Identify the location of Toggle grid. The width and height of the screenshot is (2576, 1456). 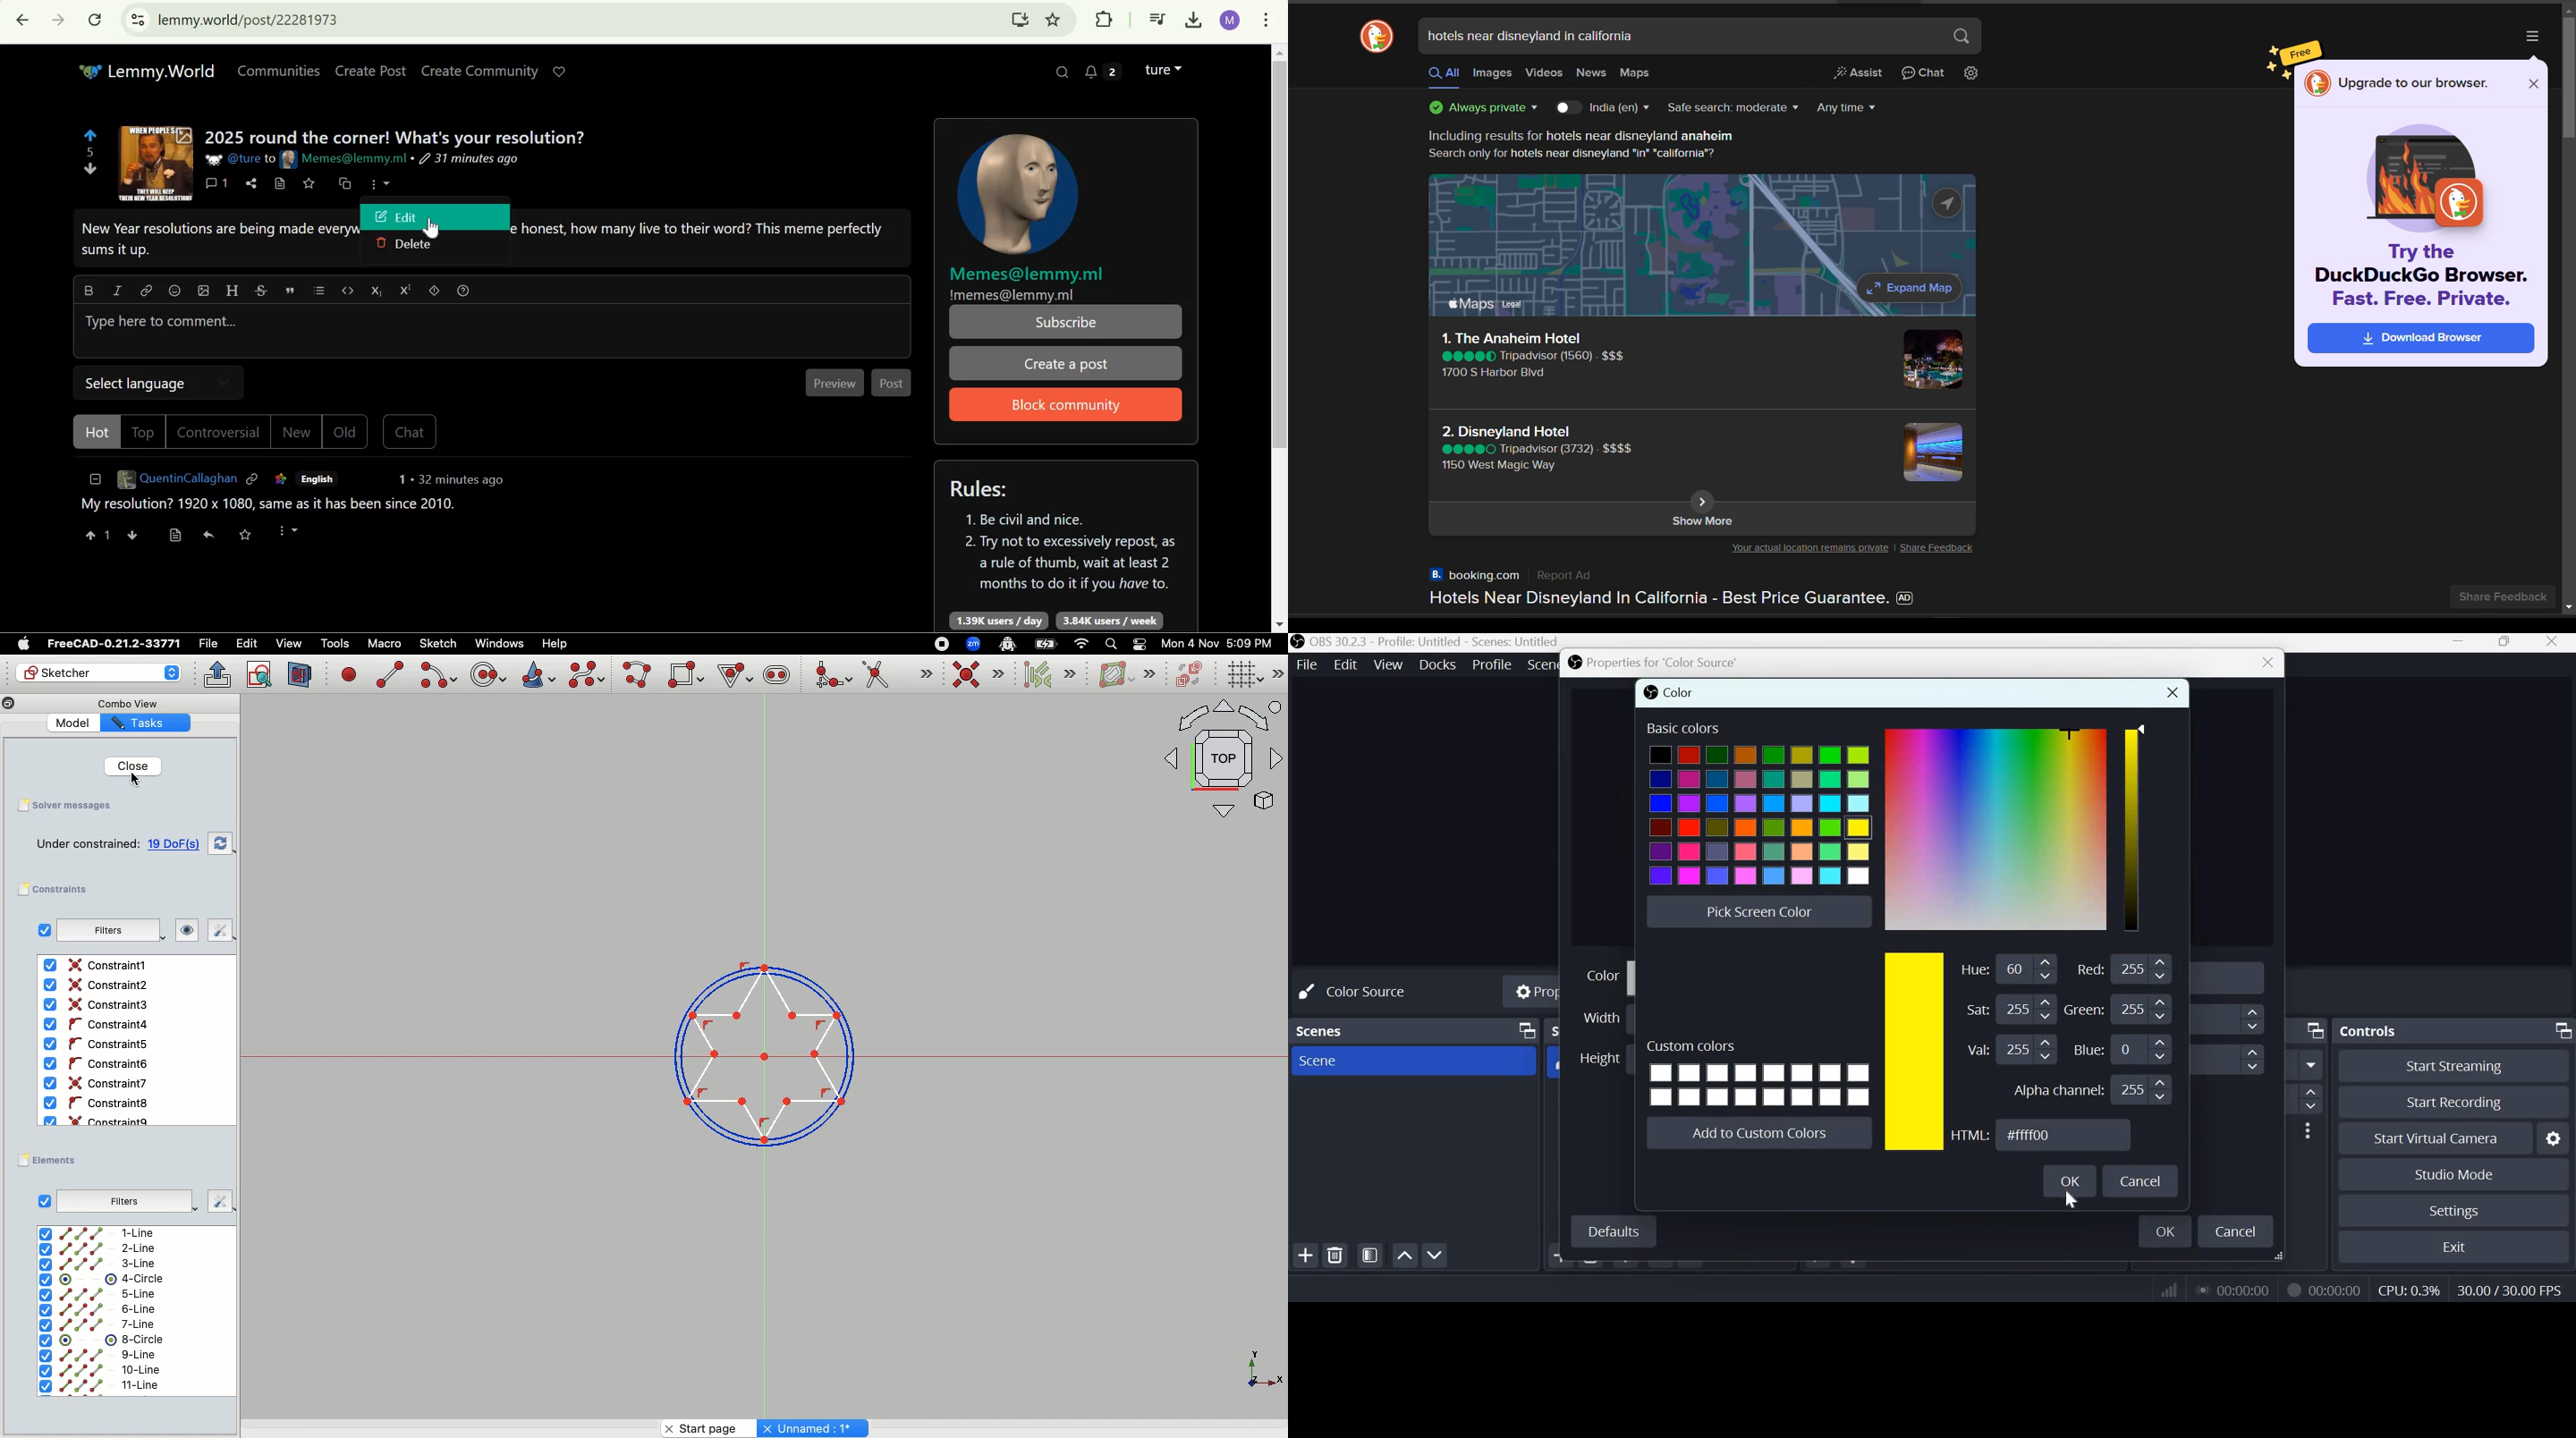
(1242, 675).